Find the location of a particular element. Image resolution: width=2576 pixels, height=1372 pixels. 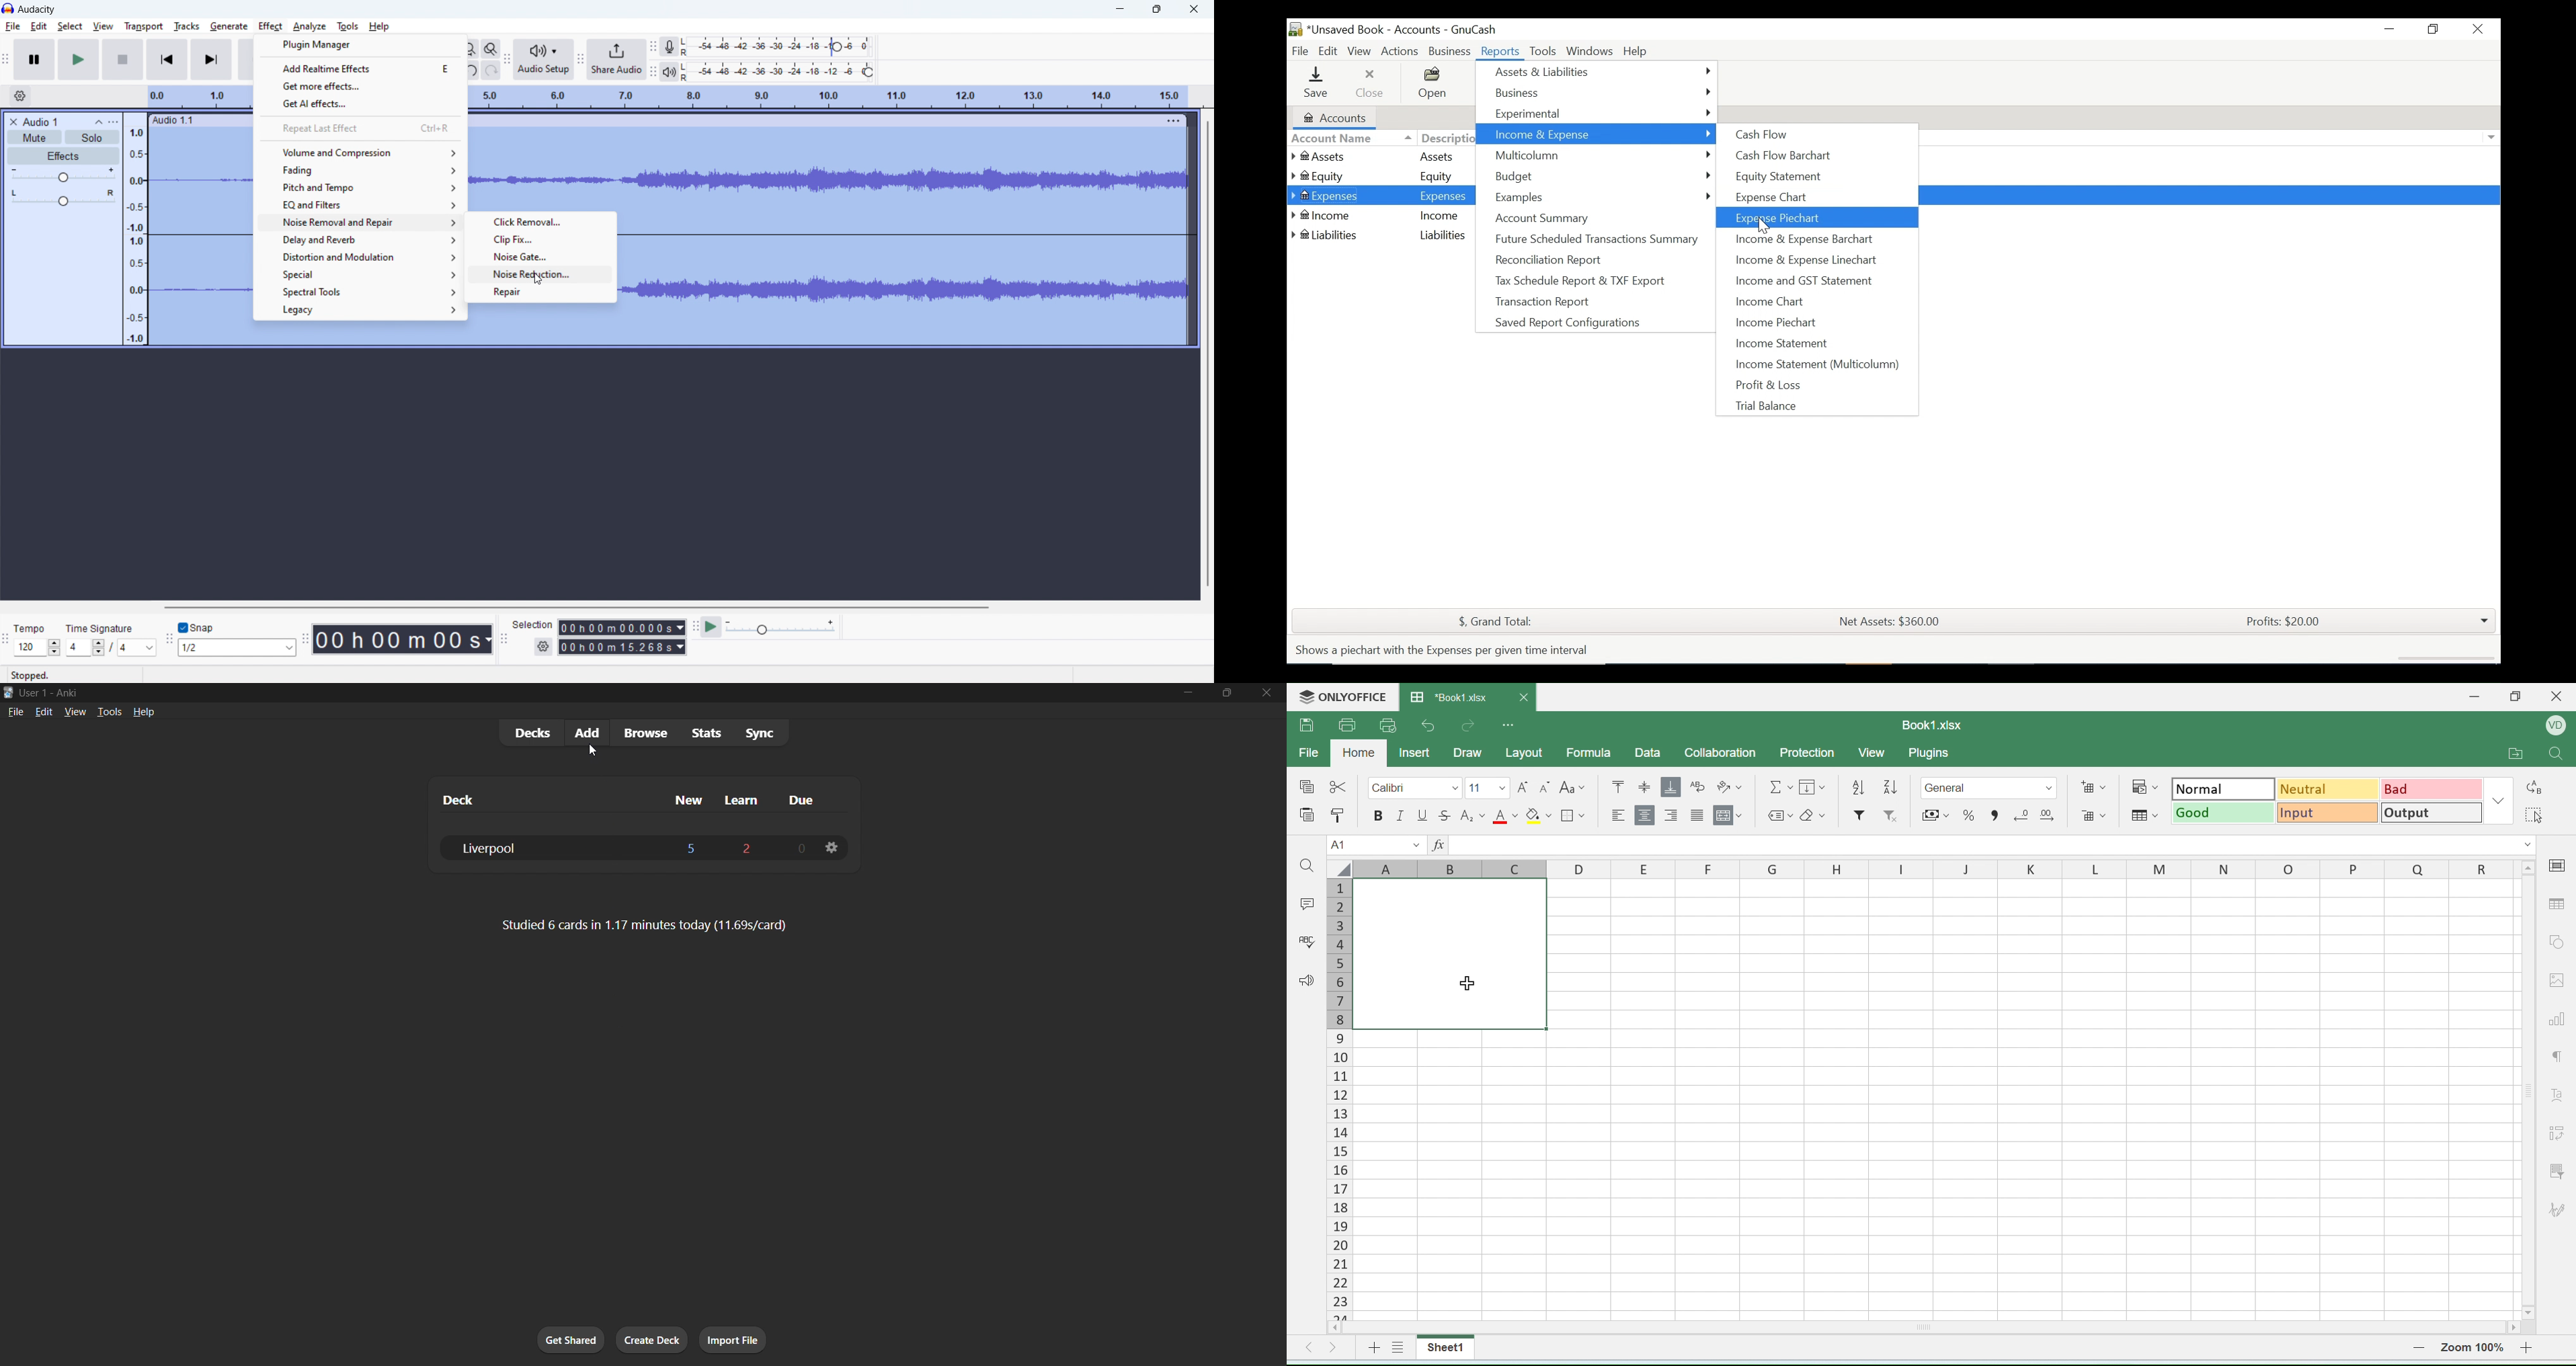

protection is located at coordinates (1805, 753).